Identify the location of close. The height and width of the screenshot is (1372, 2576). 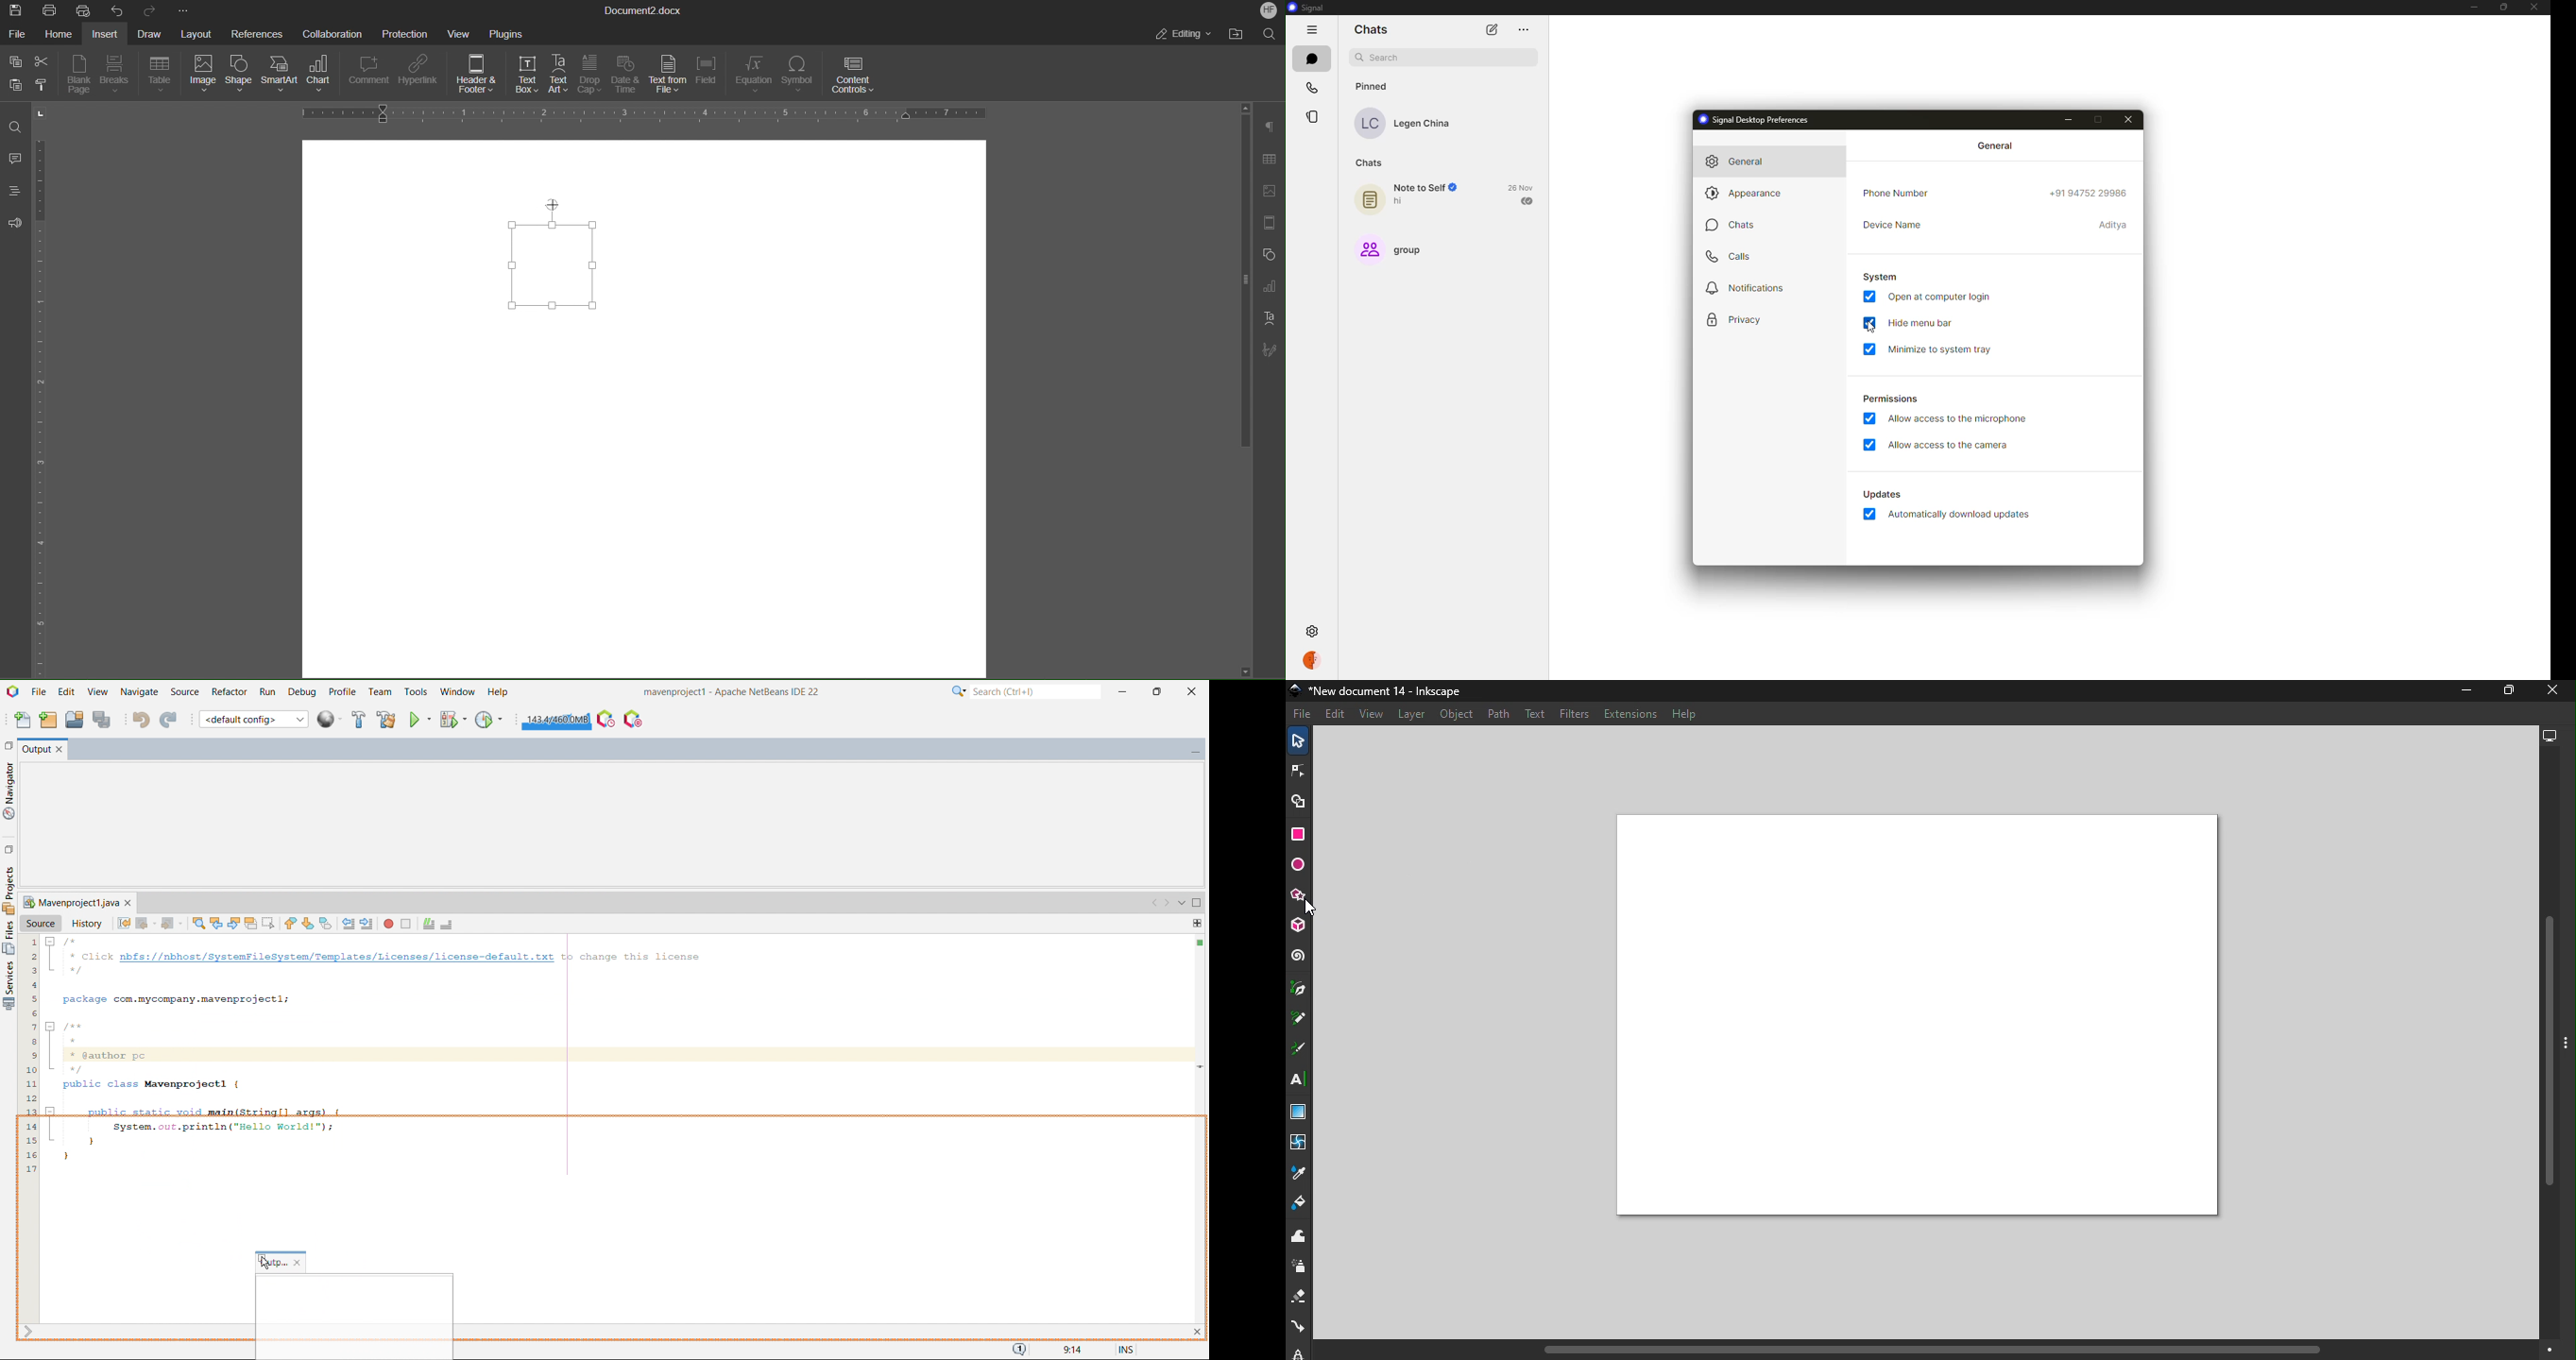
(2130, 121).